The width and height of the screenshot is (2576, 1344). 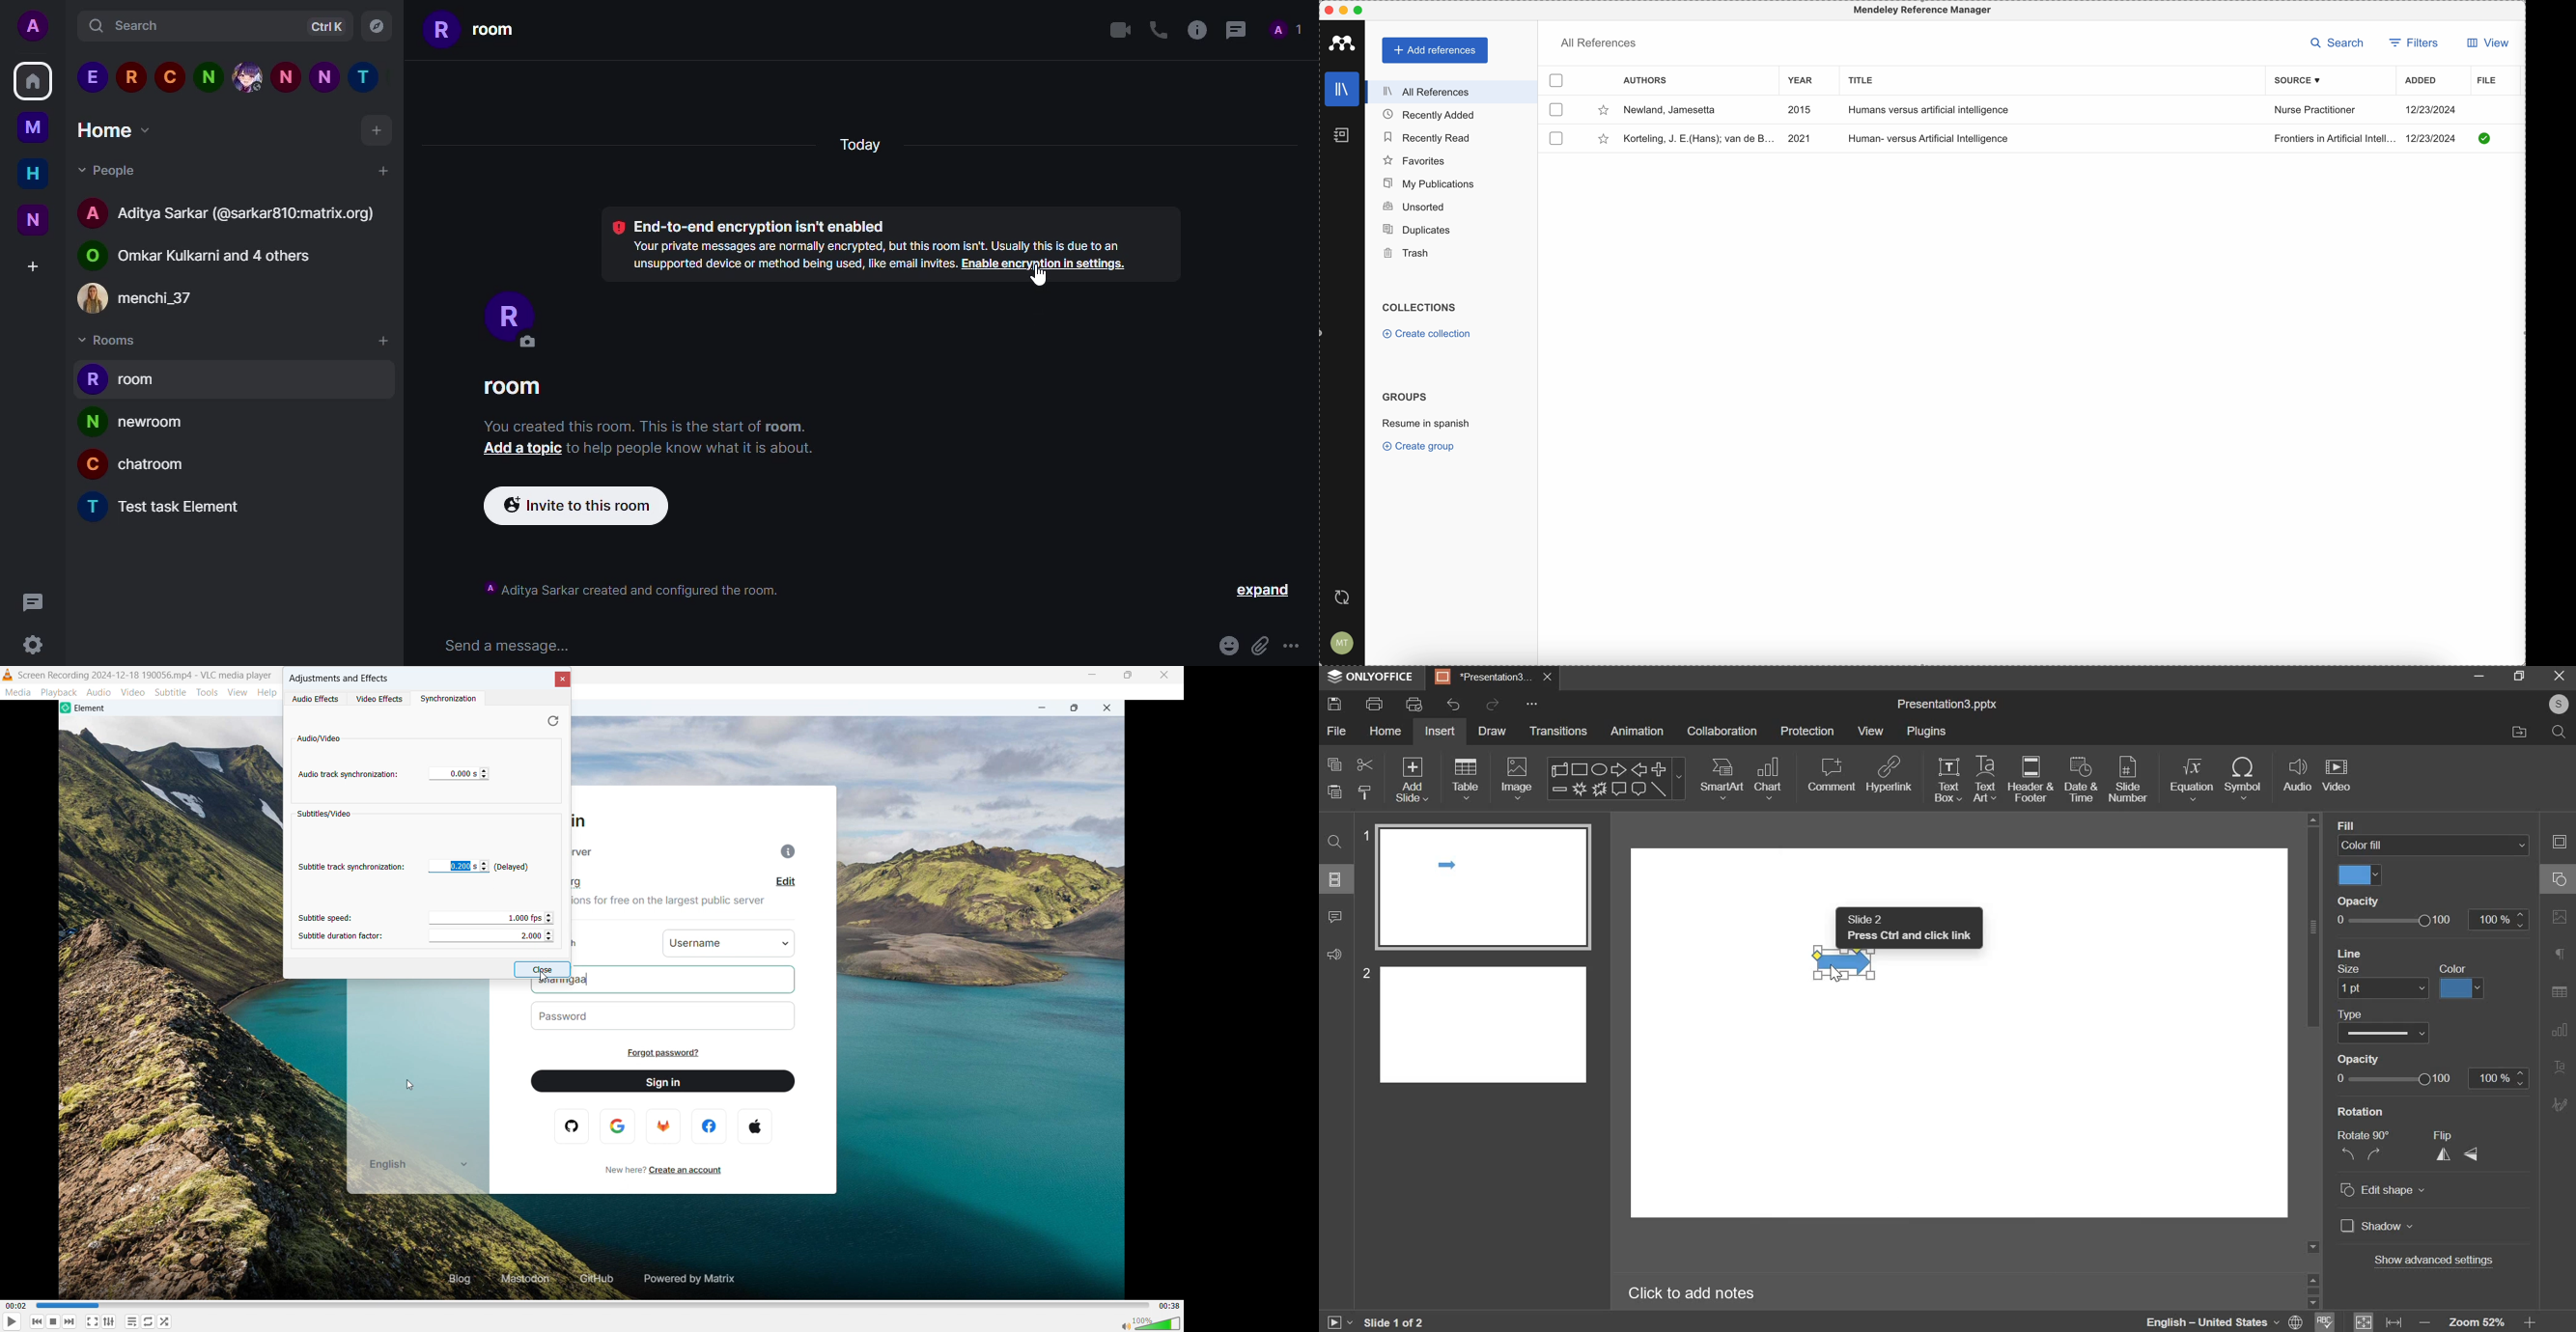 What do you see at coordinates (1516, 779) in the screenshot?
I see `image` at bounding box center [1516, 779].